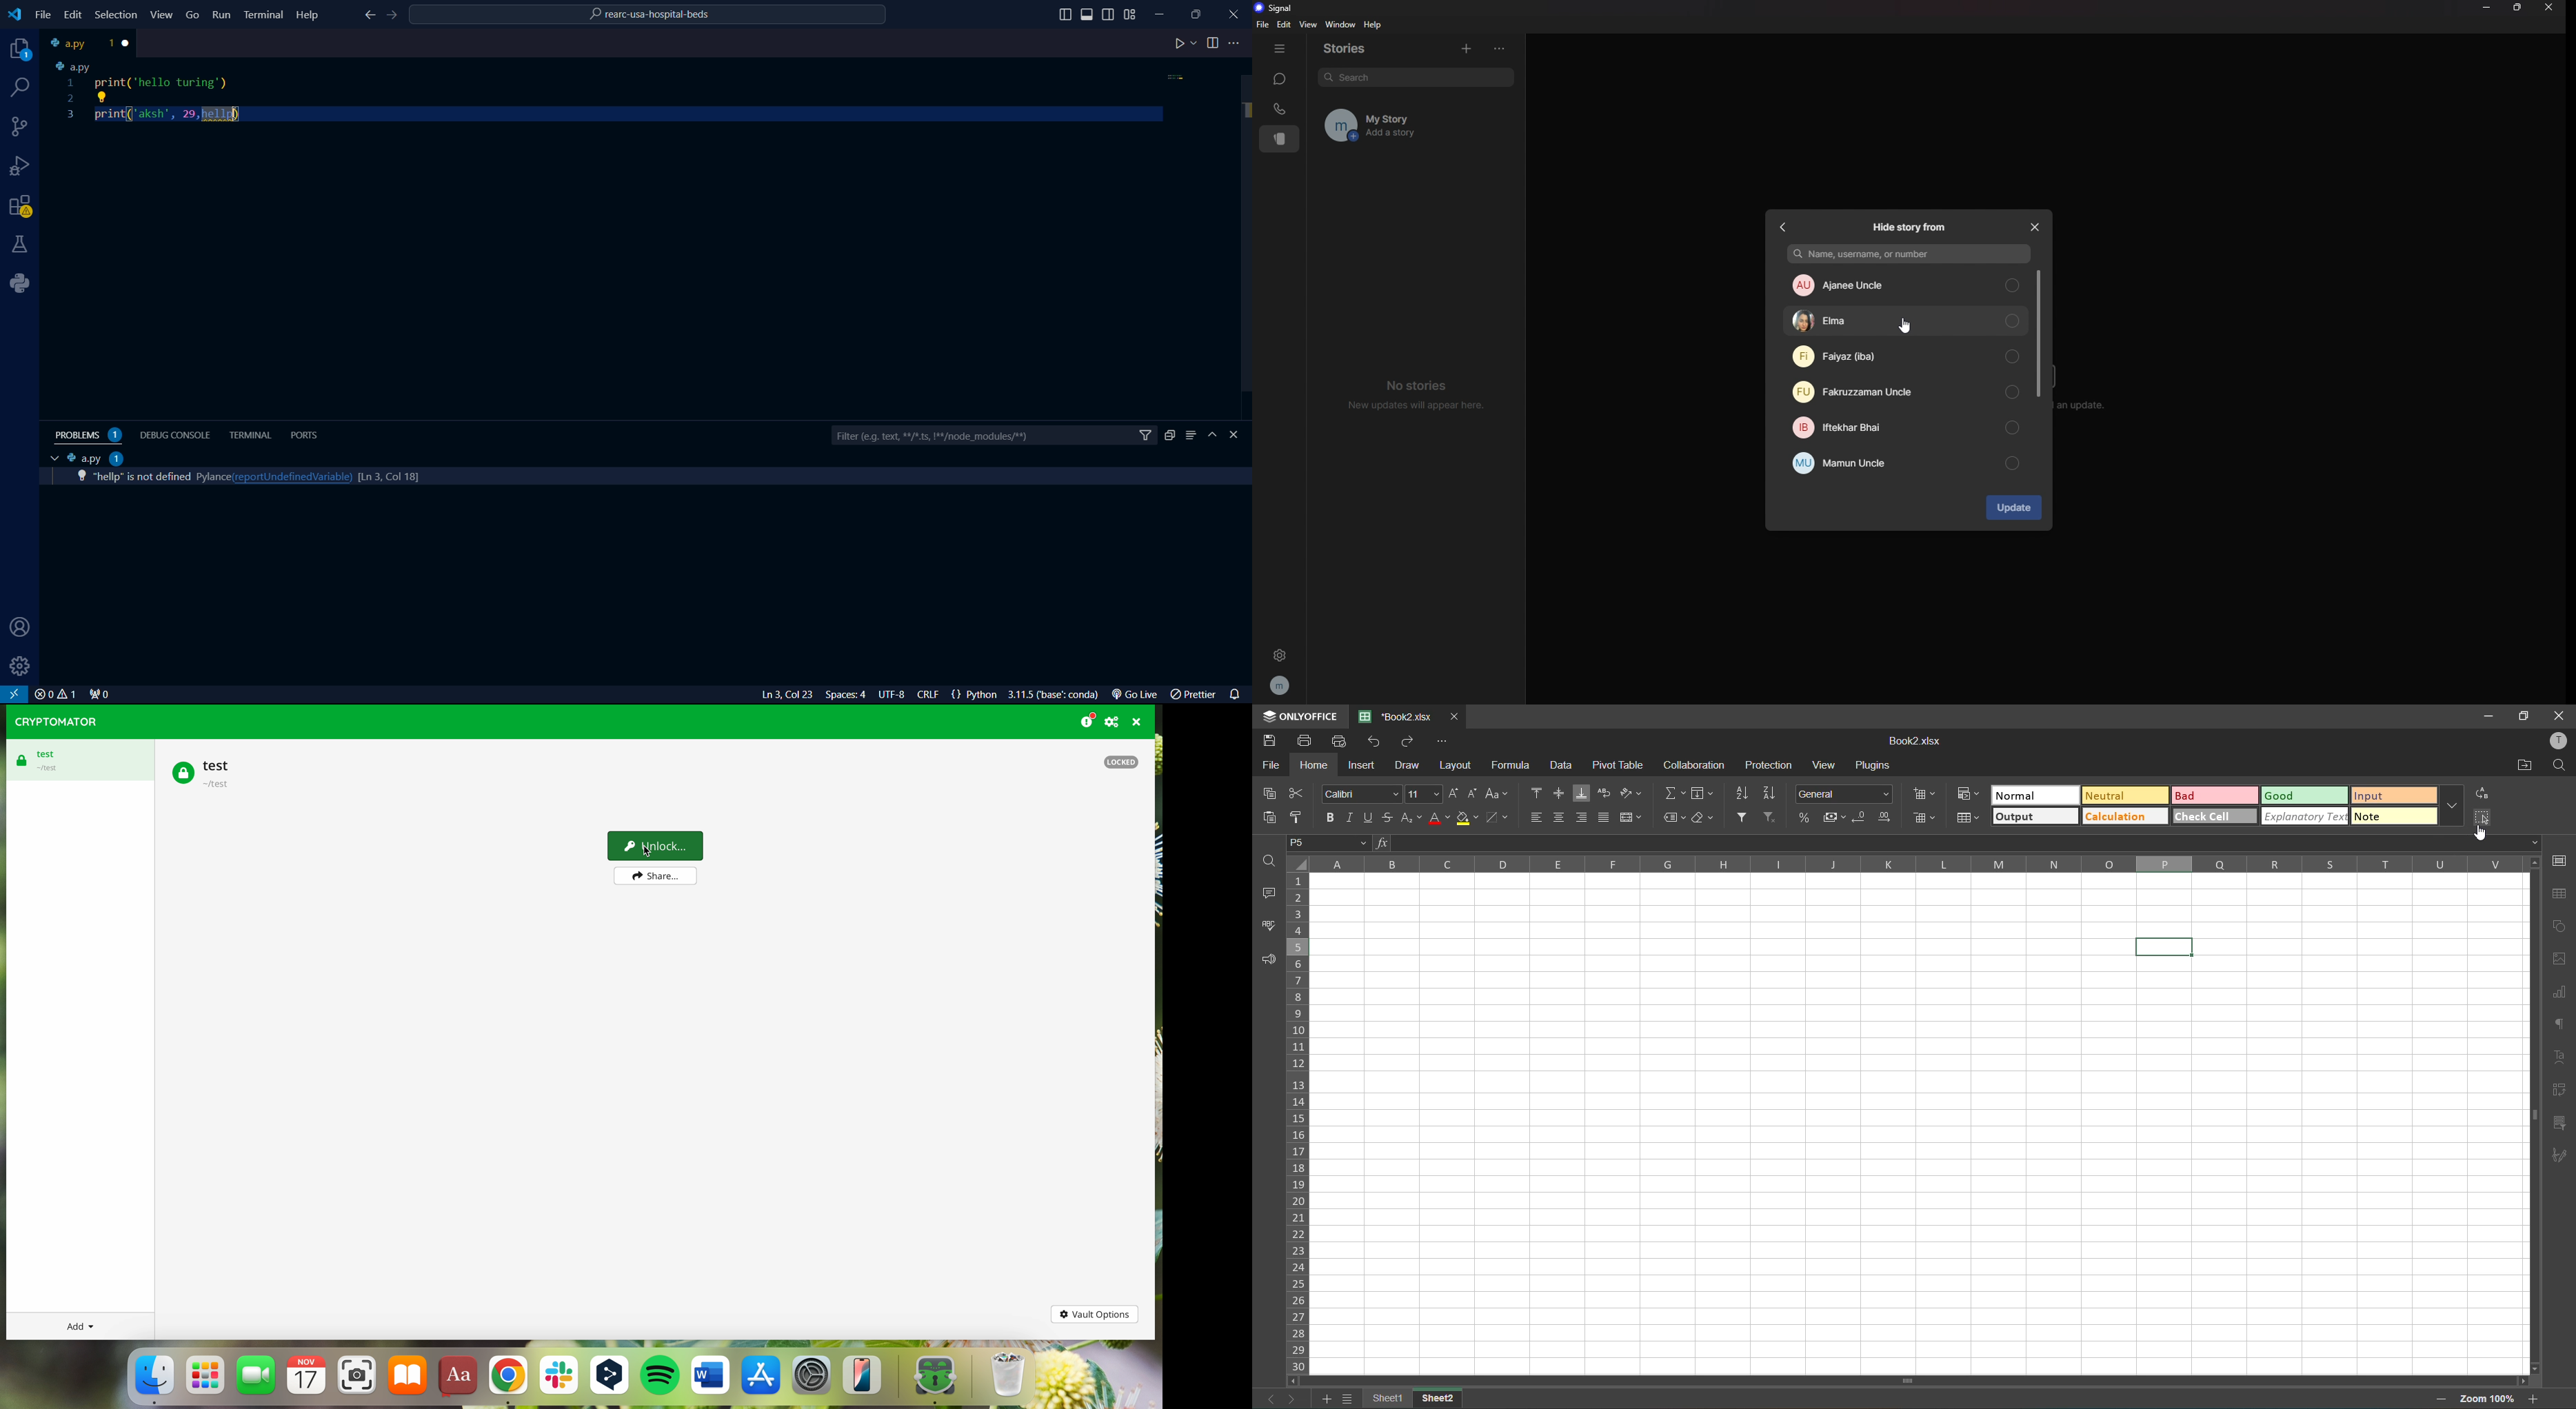 This screenshot has height=1428, width=2576. What do you see at coordinates (2033, 818) in the screenshot?
I see `output` at bounding box center [2033, 818].